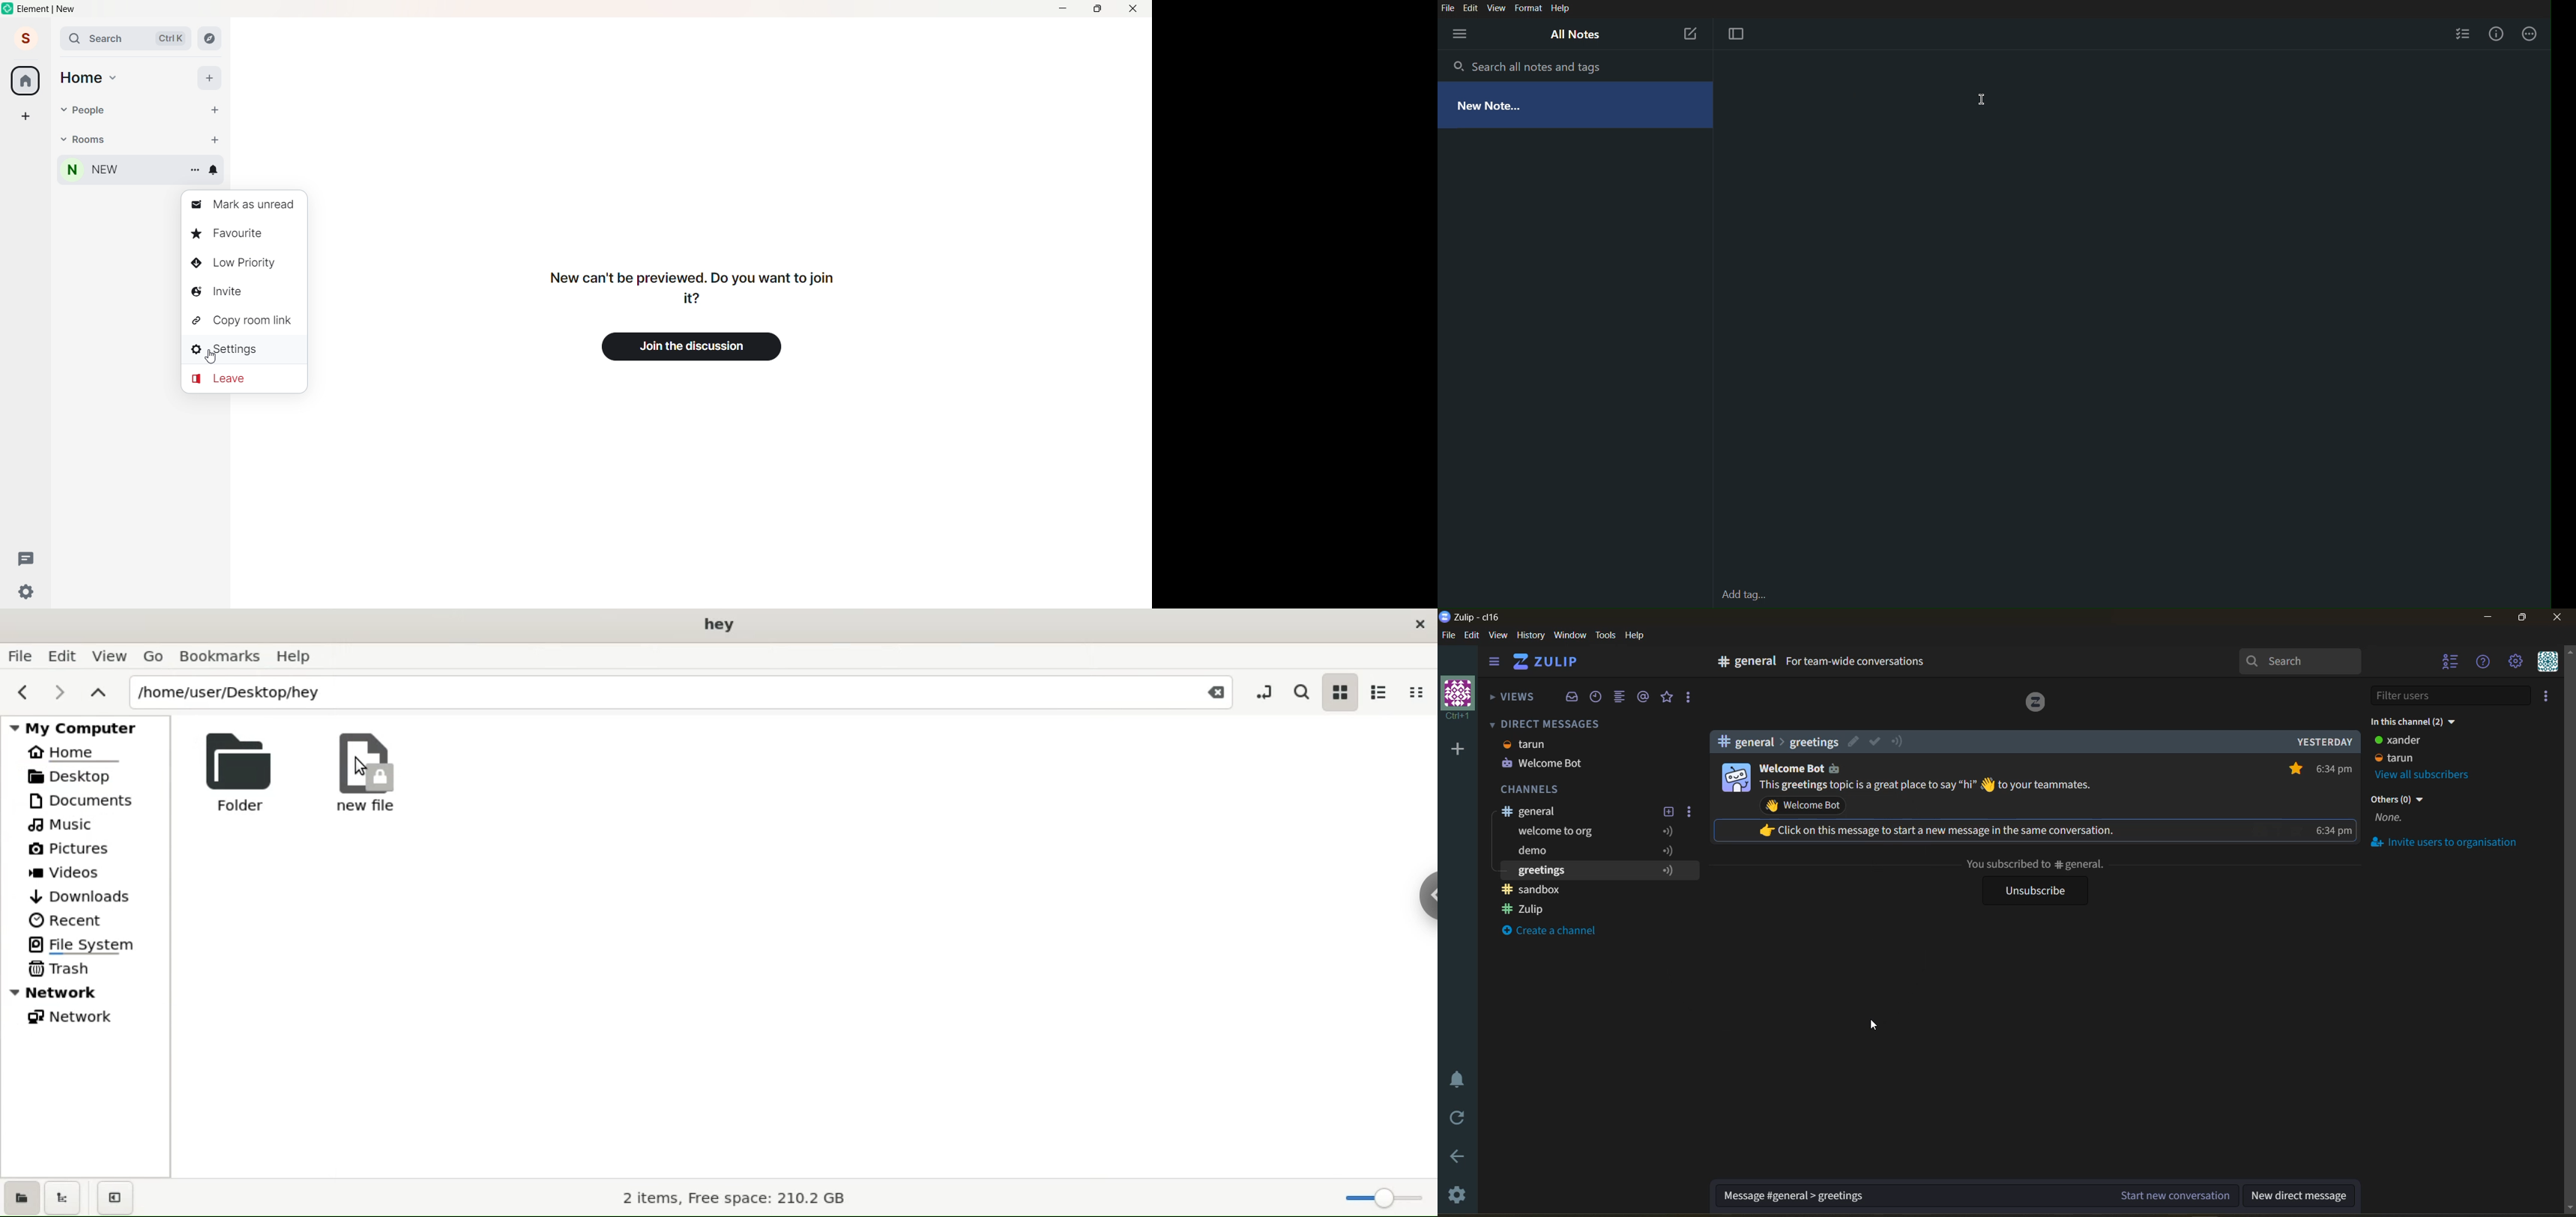 Image resolution: width=2576 pixels, height=1232 pixels. Describe the element at coordinates (247, 202) in the screenshot. I see `mark as unread` at that location.